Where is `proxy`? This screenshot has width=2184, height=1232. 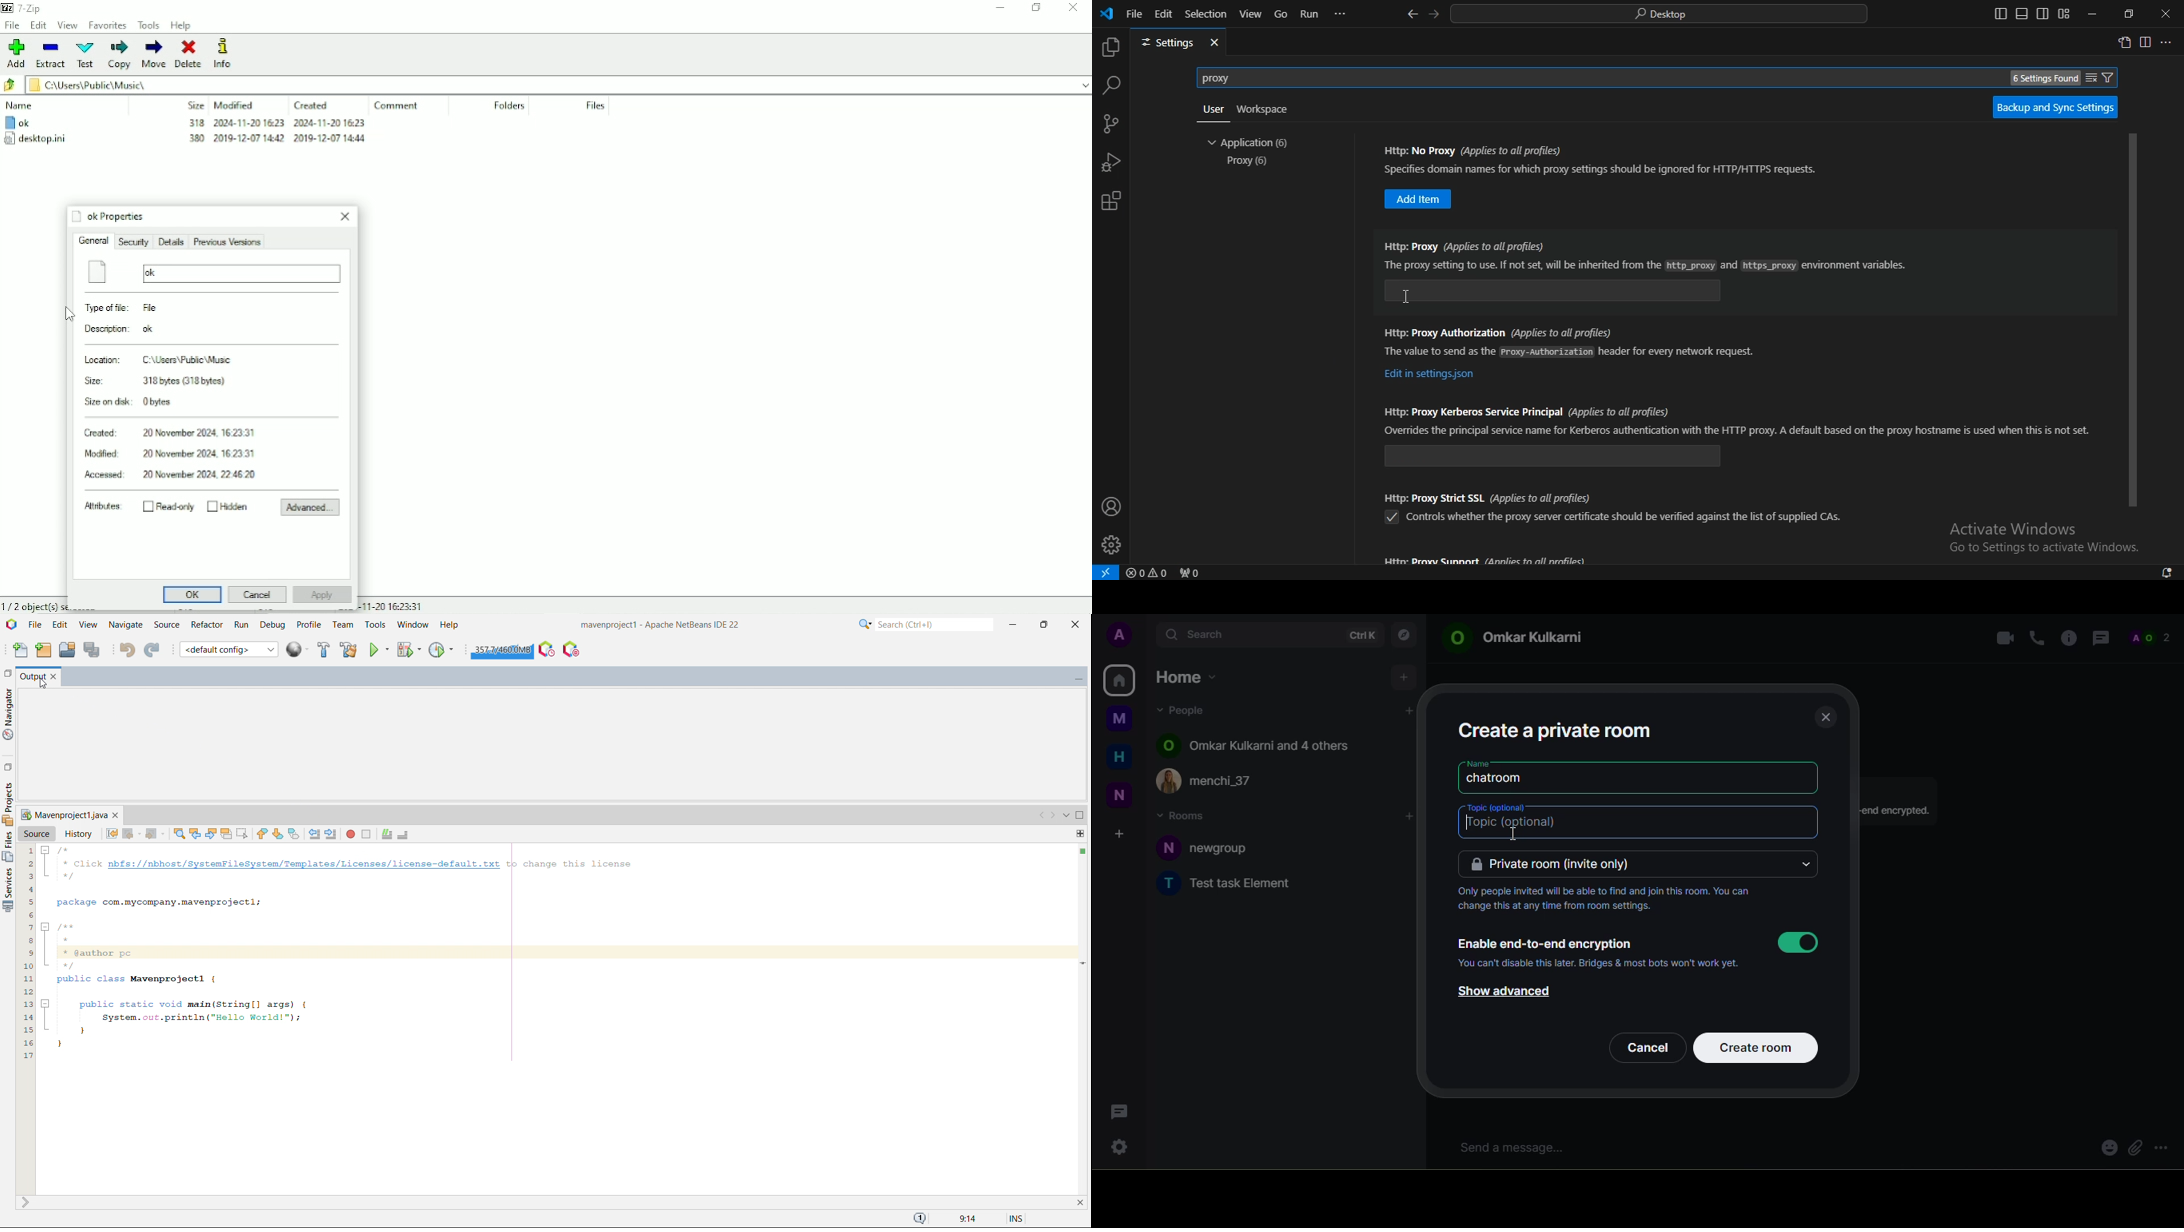 proxy is located at coordinates (1228, 77).